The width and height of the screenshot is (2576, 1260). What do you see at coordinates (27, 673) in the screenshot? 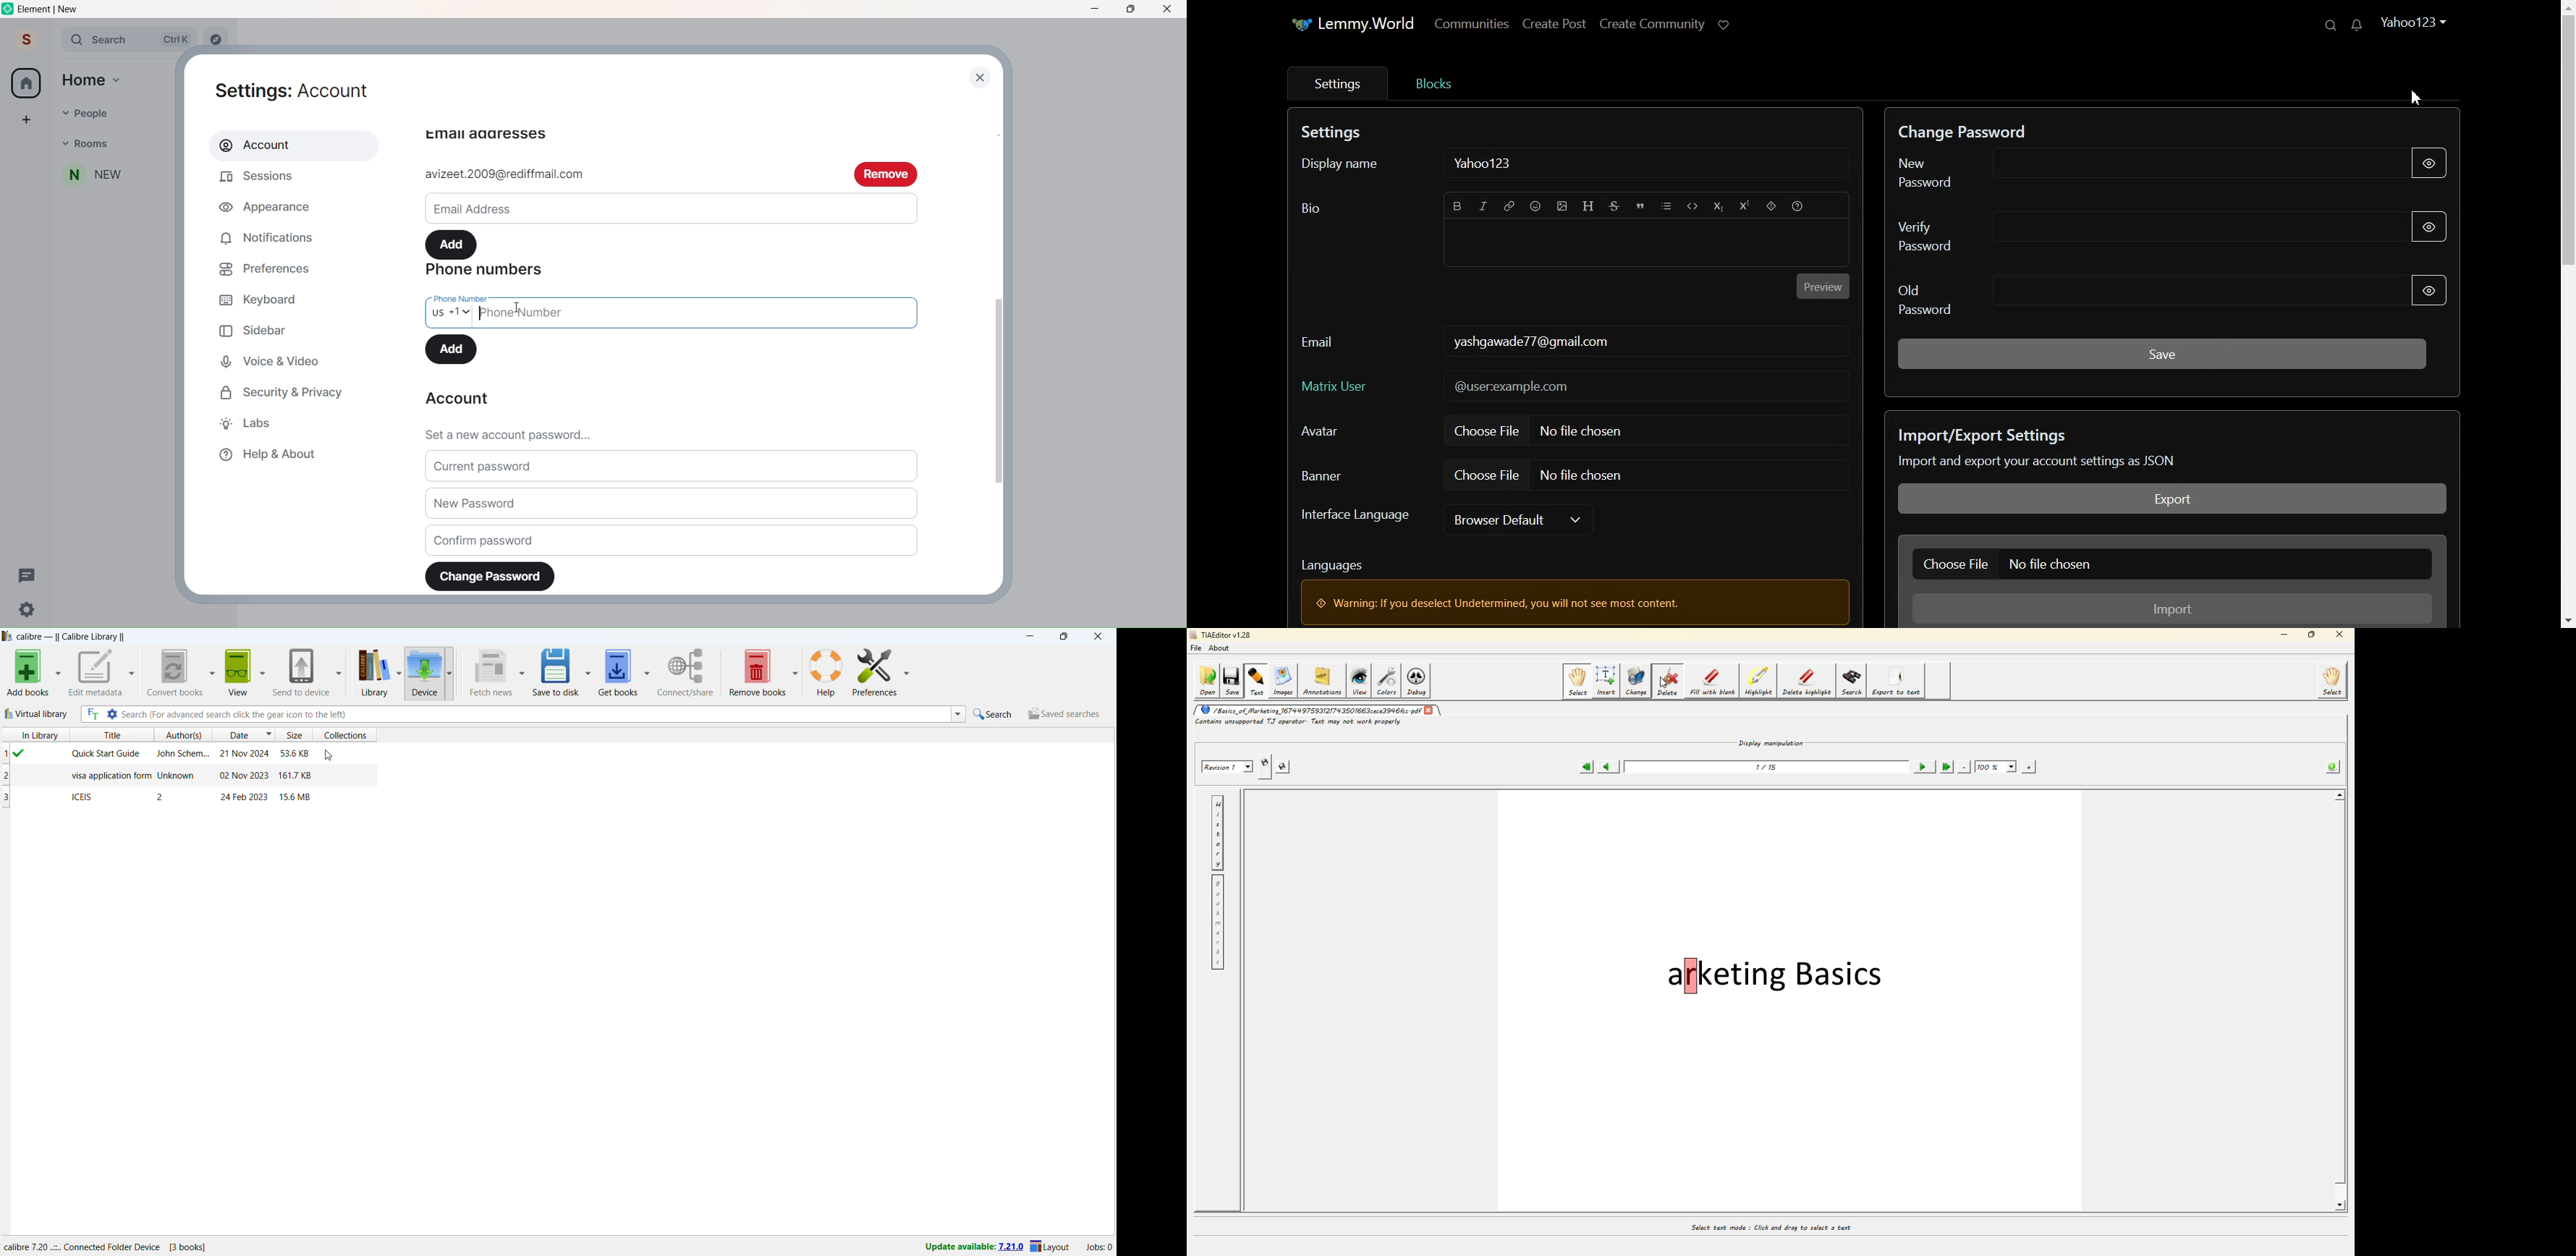
I see `Add books` at bounding box center [27, 673].